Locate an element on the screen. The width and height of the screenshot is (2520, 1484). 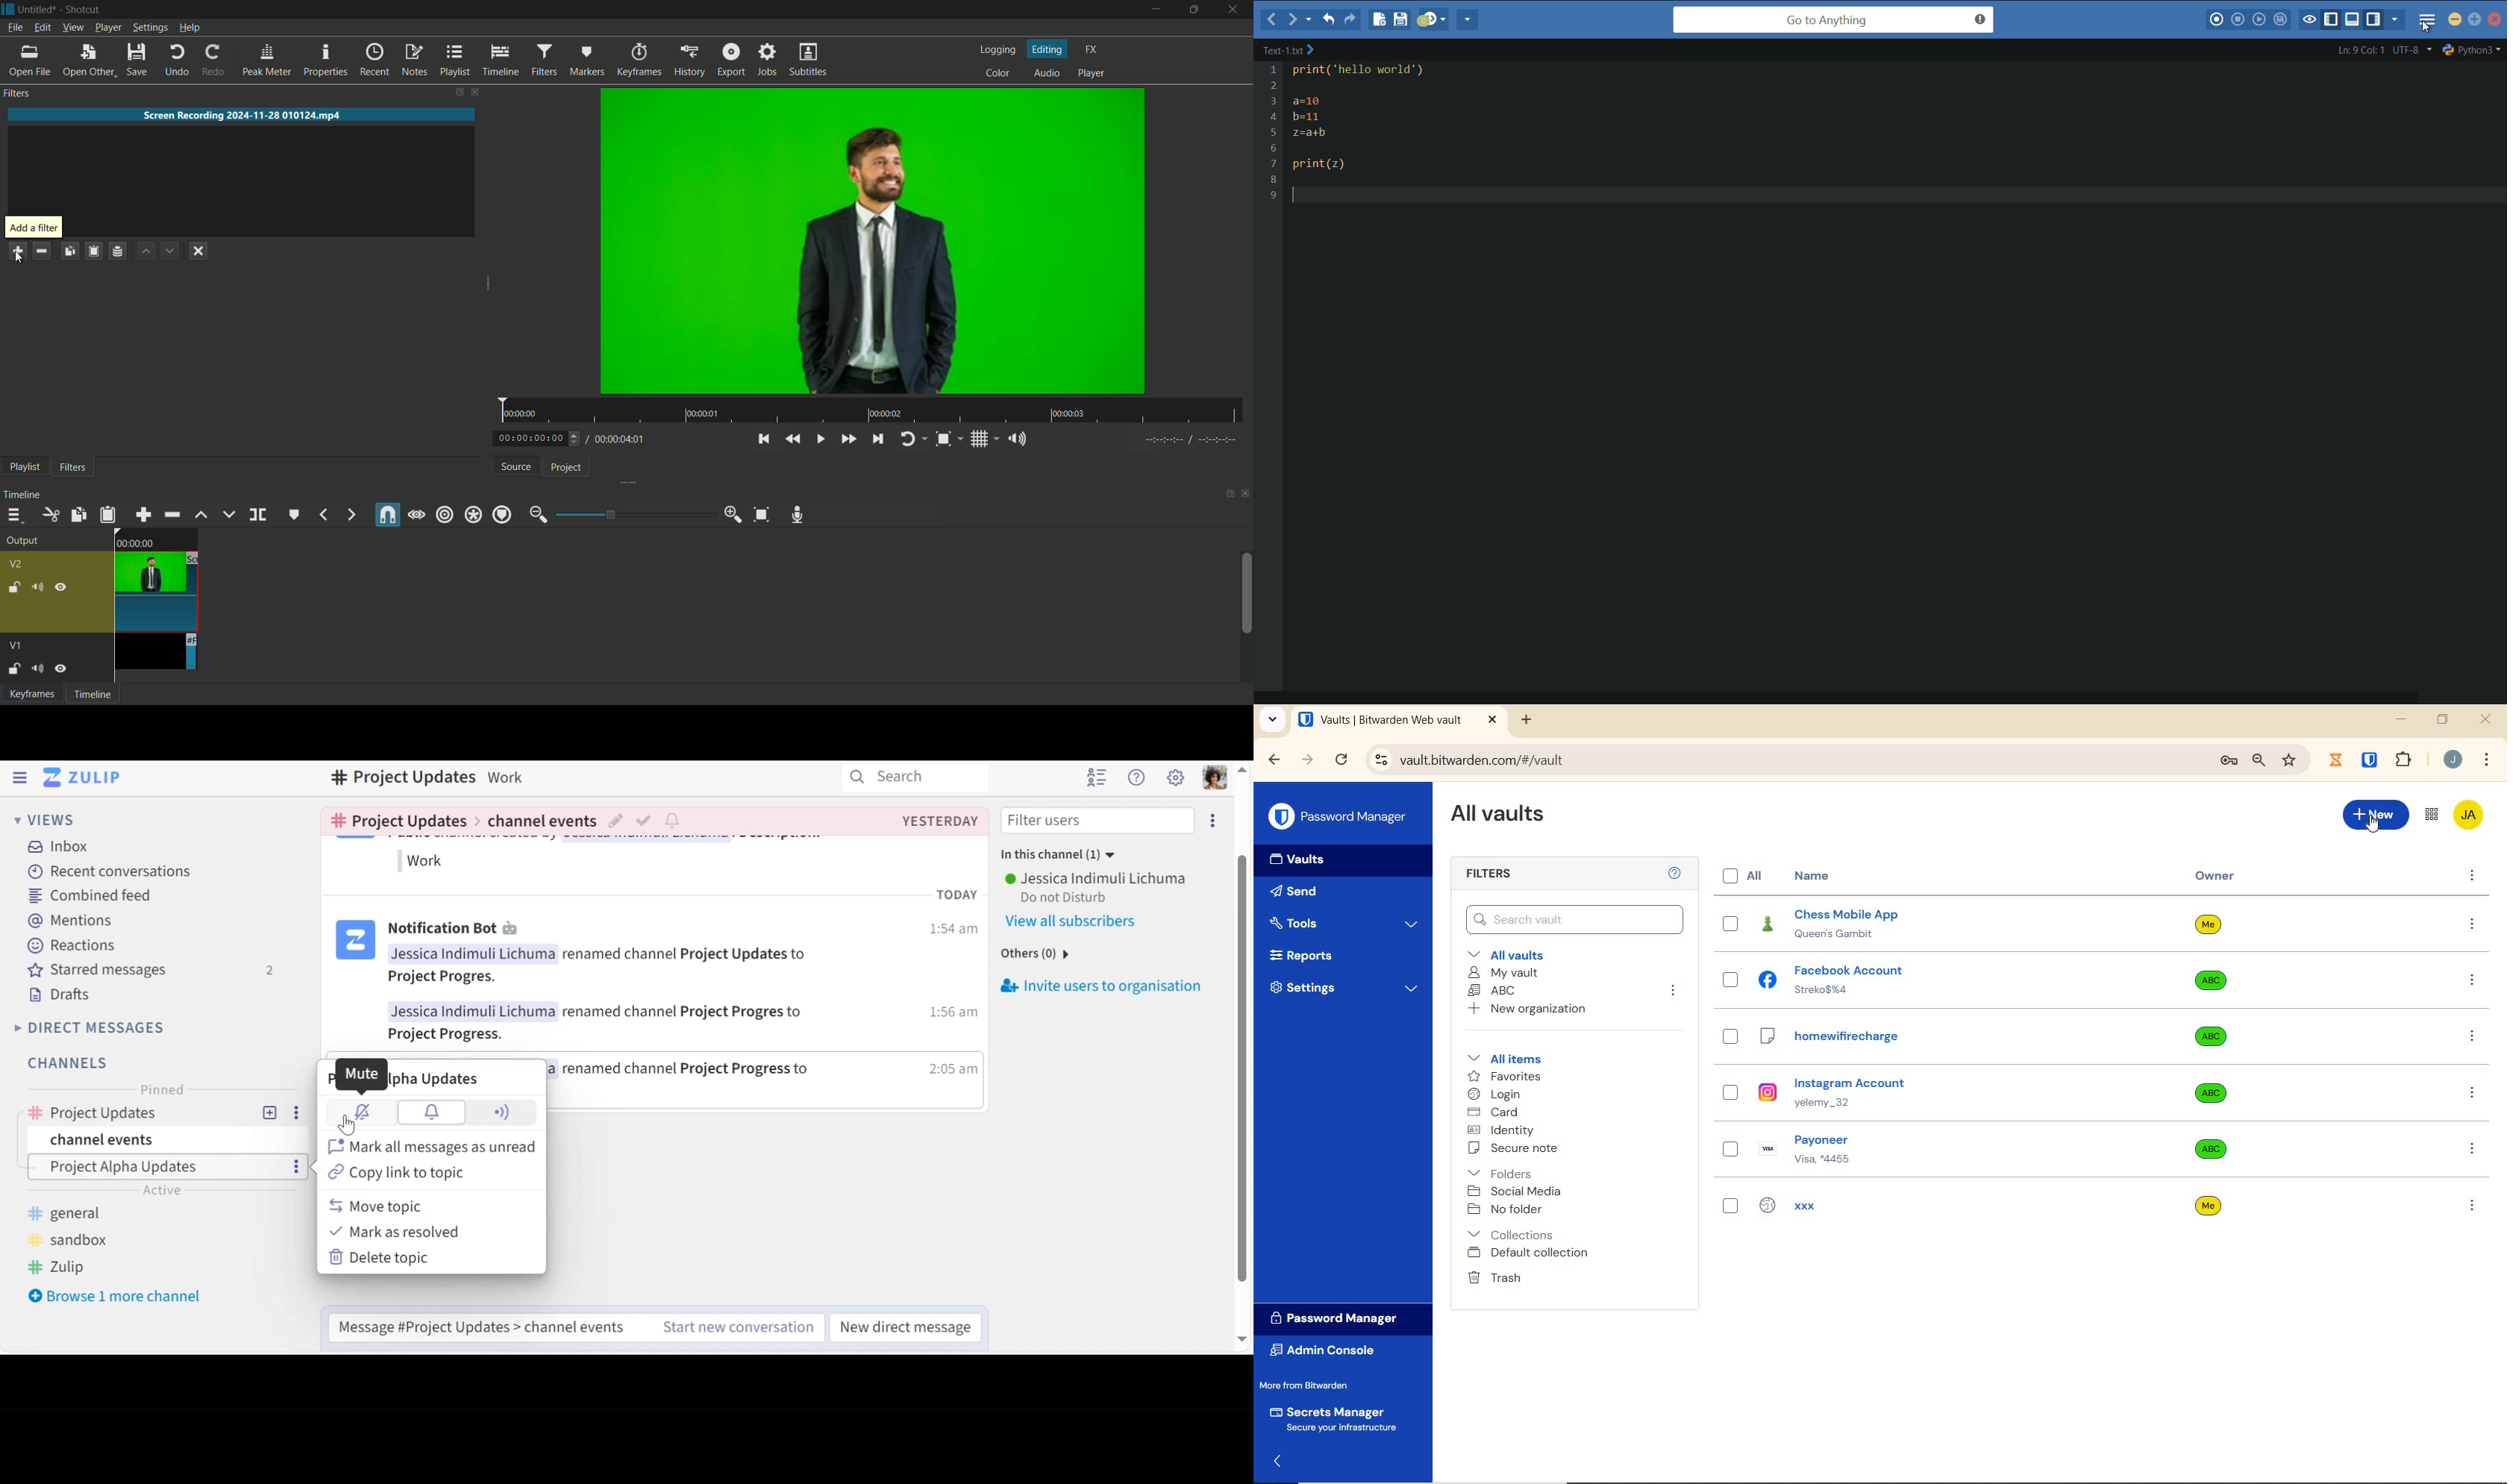
toggle grid is located at coordinates (979, 439).